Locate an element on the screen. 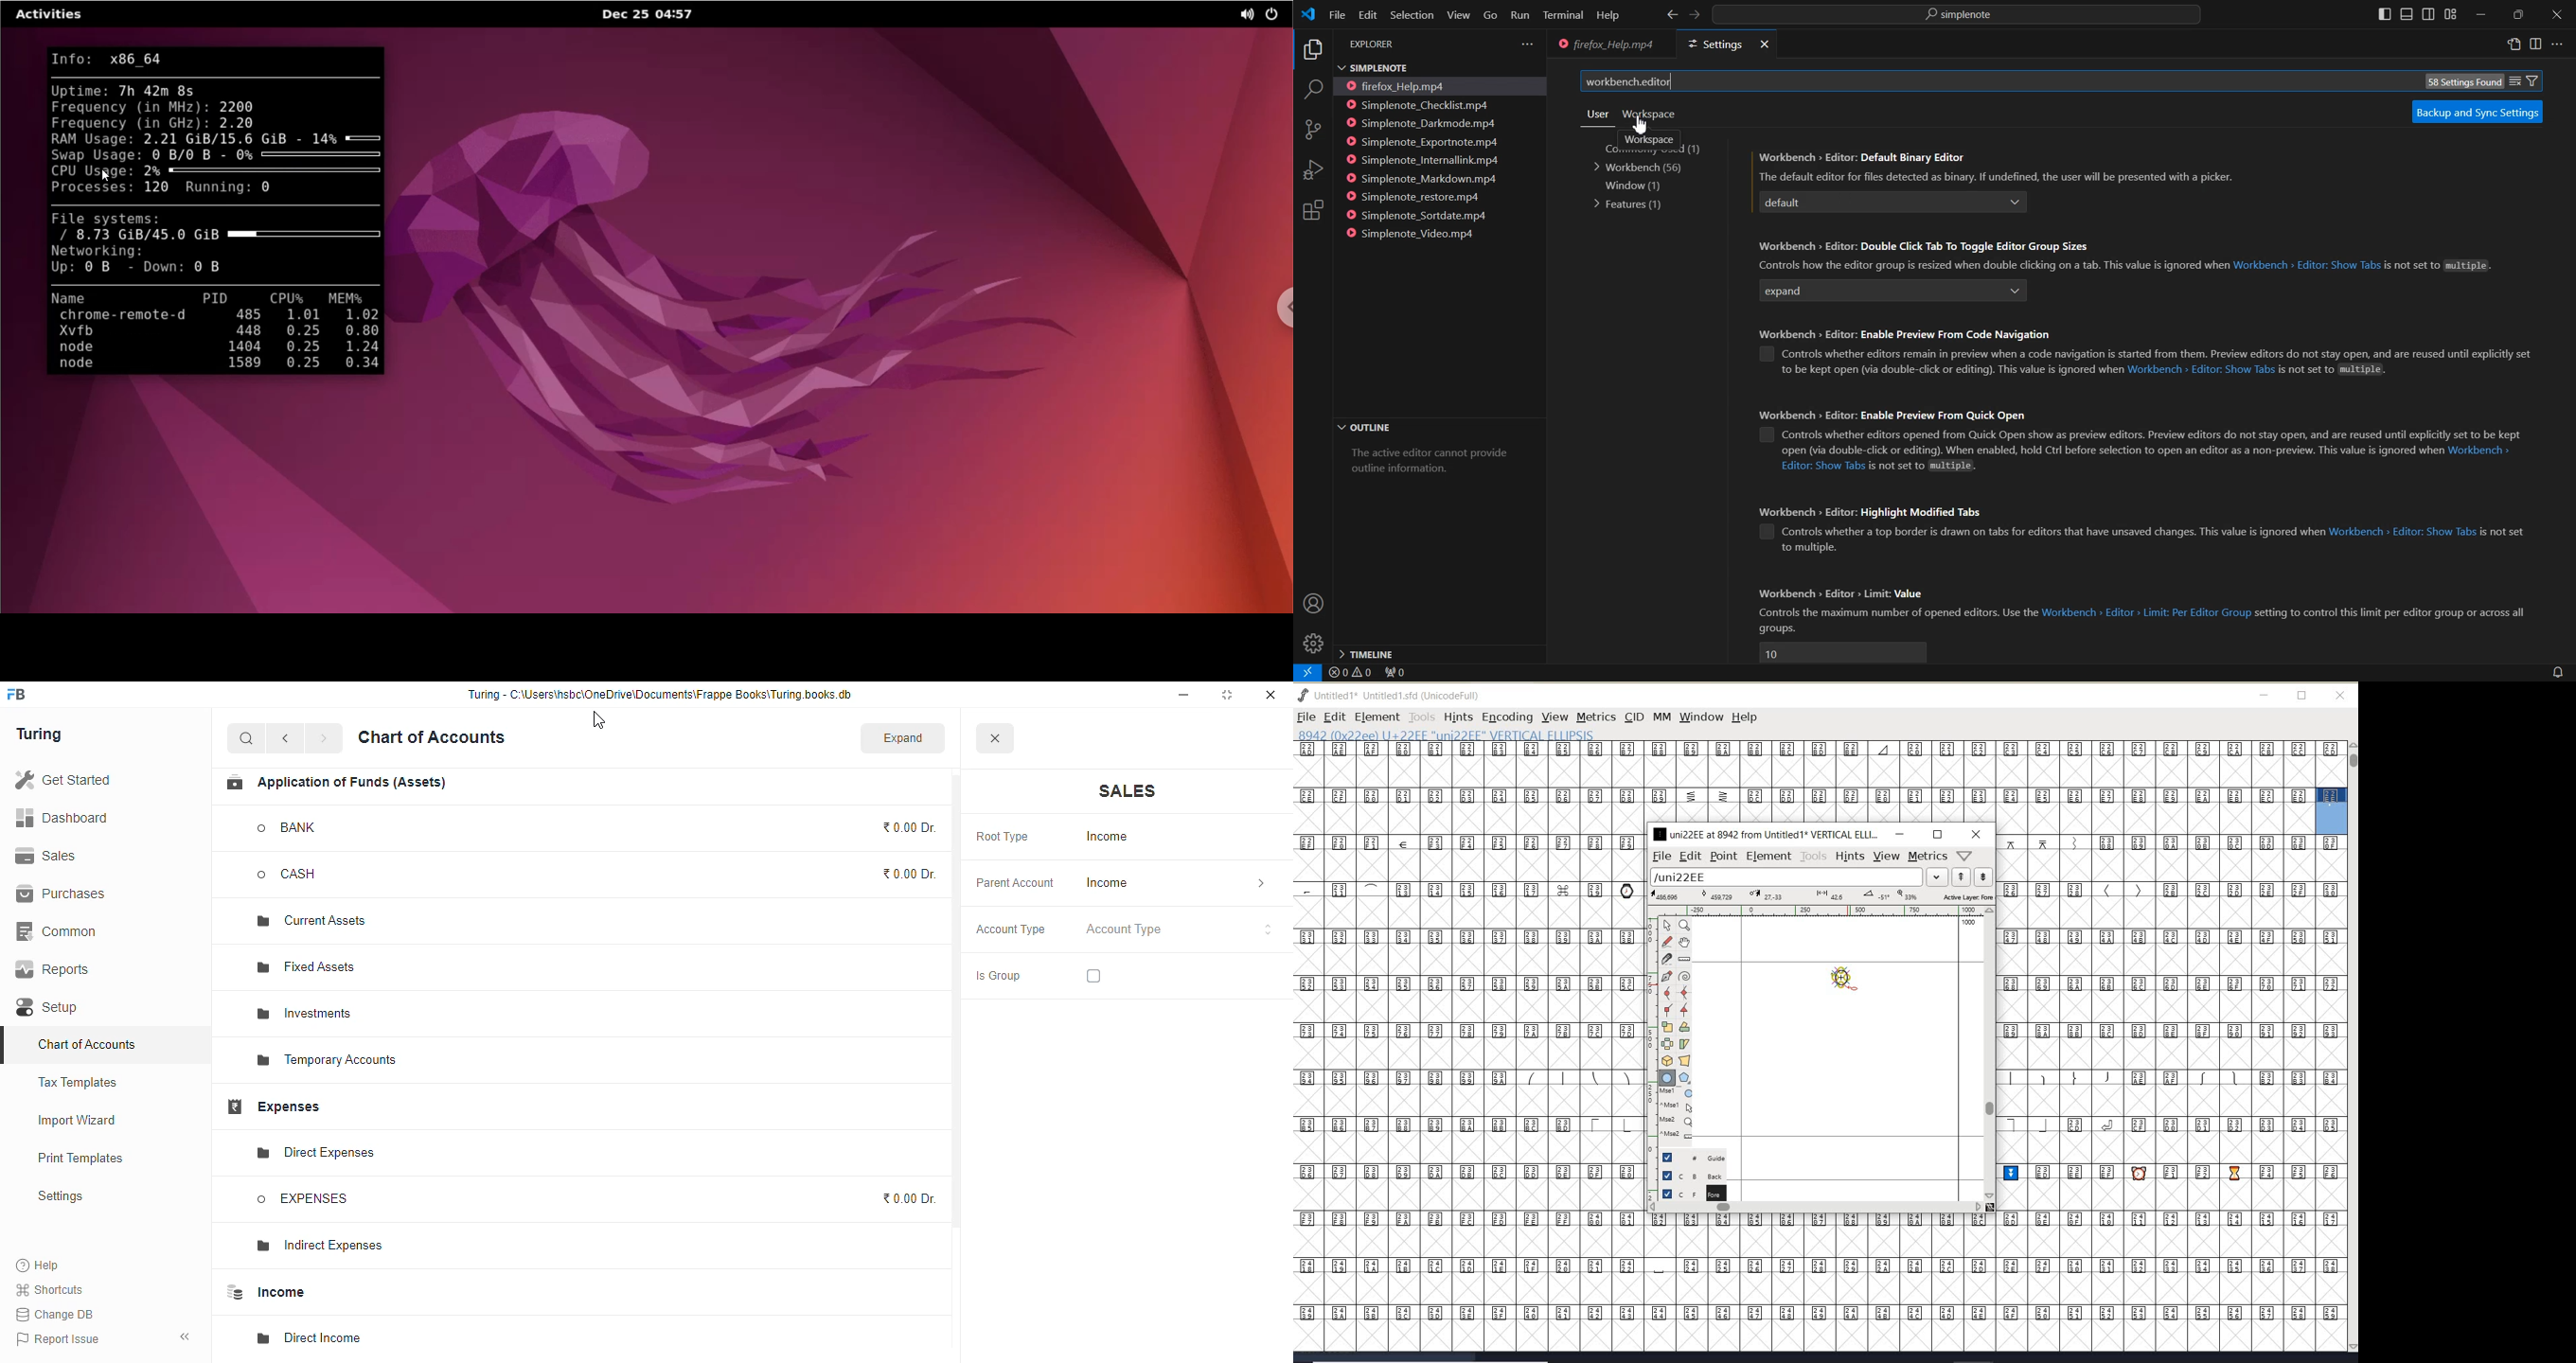 The width and height of the screenshot is (2576, 1372). cursor is located at coordinates (597, 719).